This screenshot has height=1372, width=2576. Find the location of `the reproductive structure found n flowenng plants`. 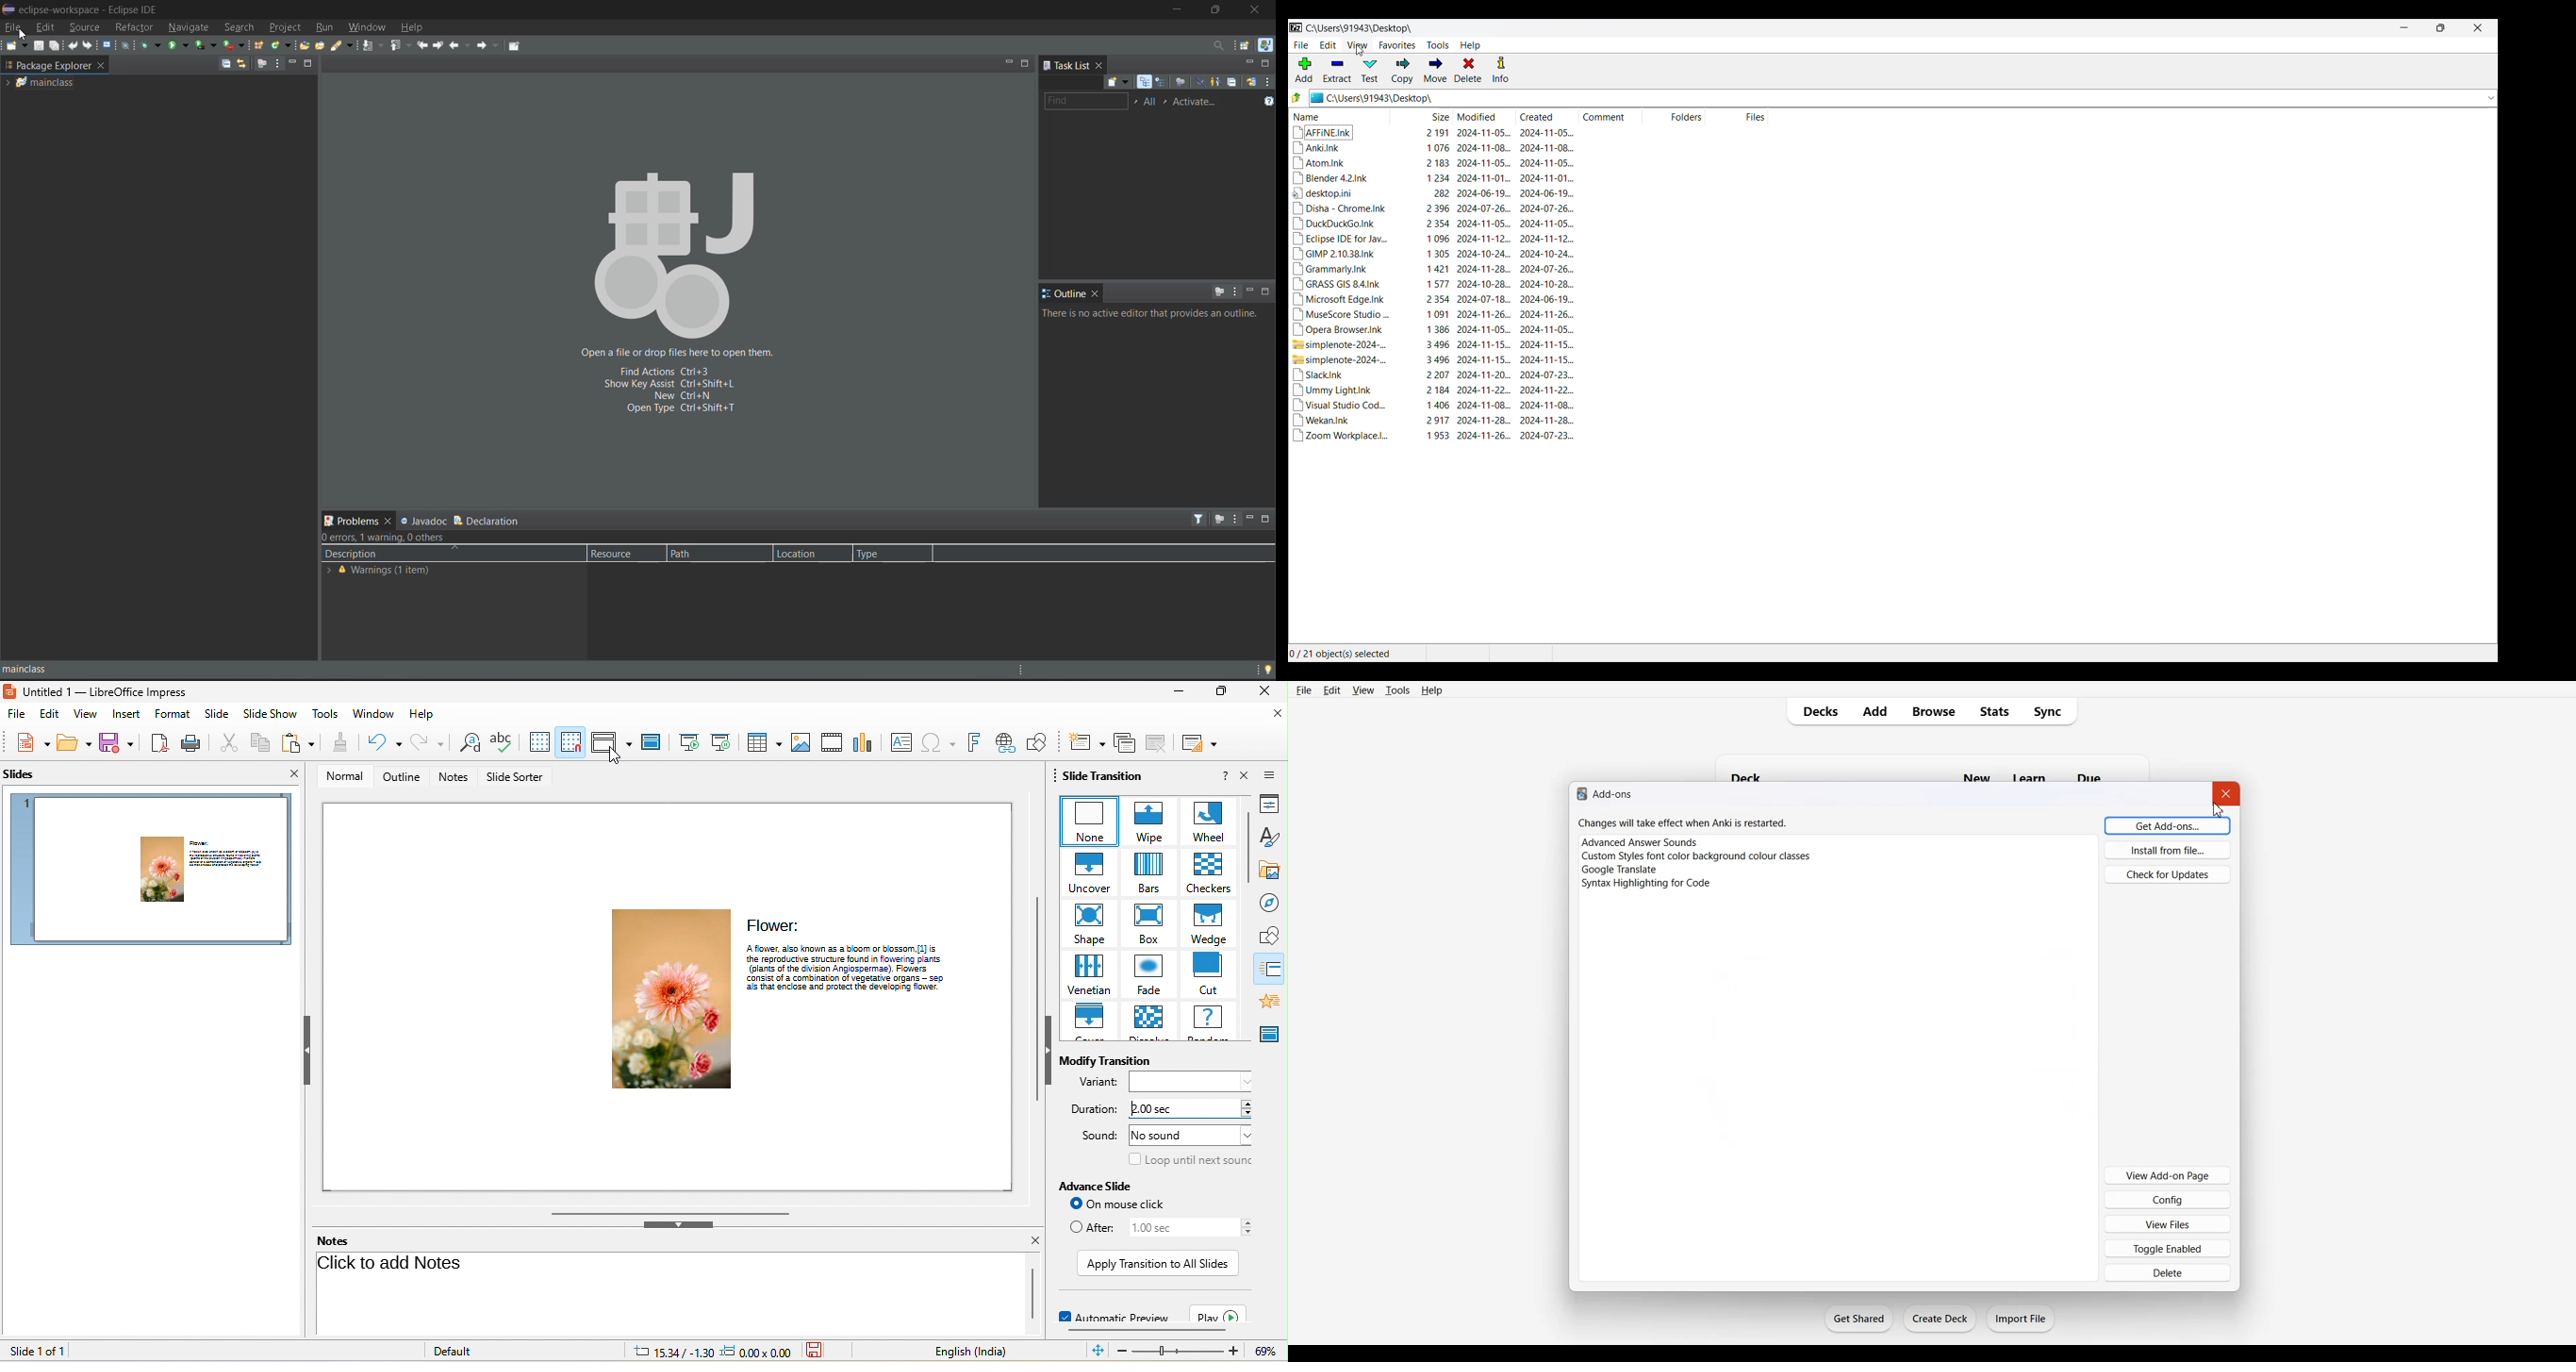

the reproductive structure found n flowenng plants is located at coordinates (854, 957).